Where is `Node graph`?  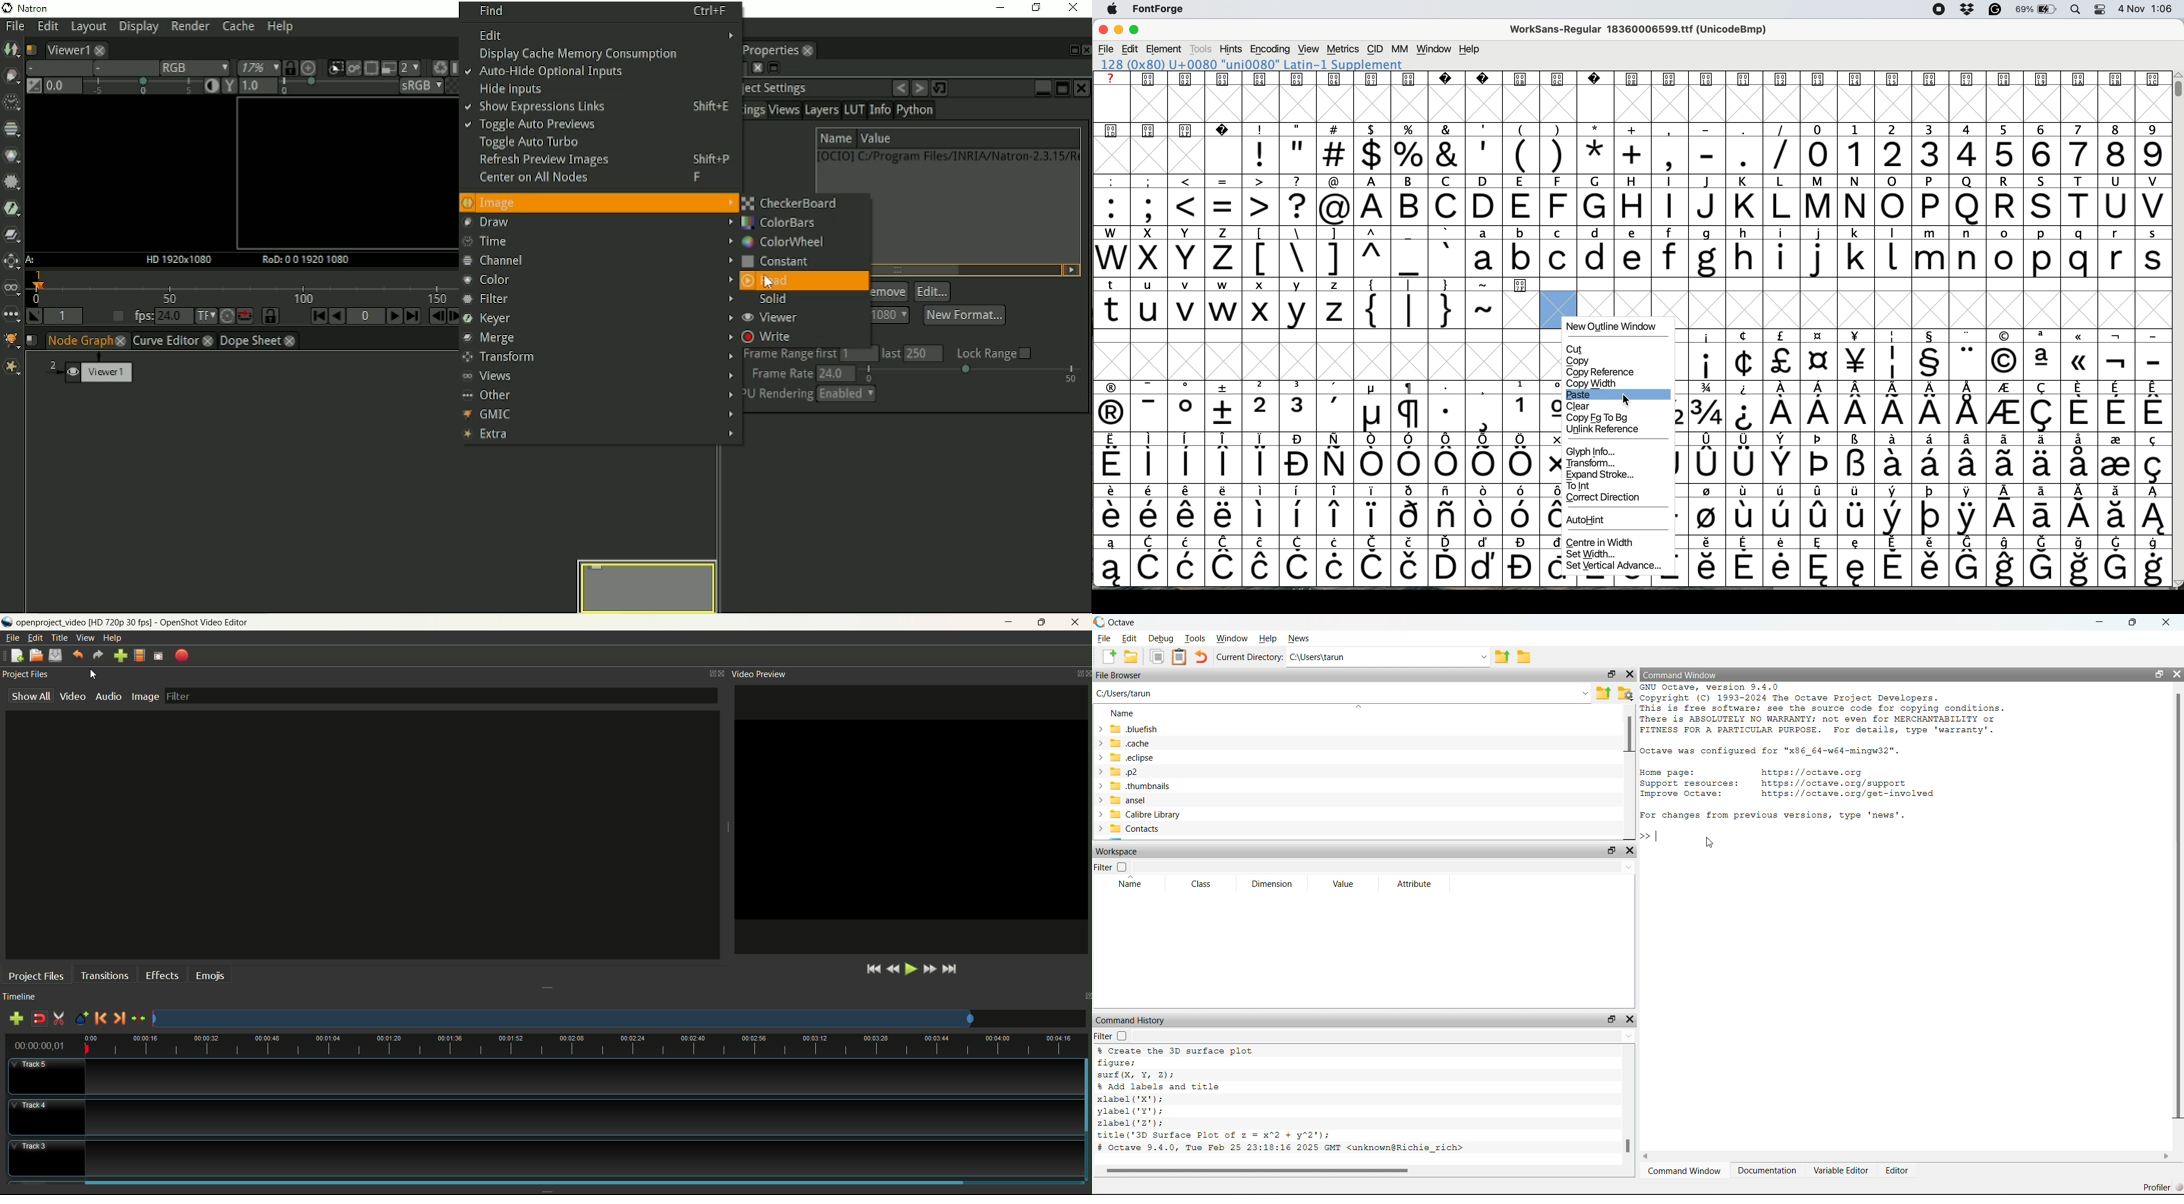 Node graph is located at coordinates (88, 341).